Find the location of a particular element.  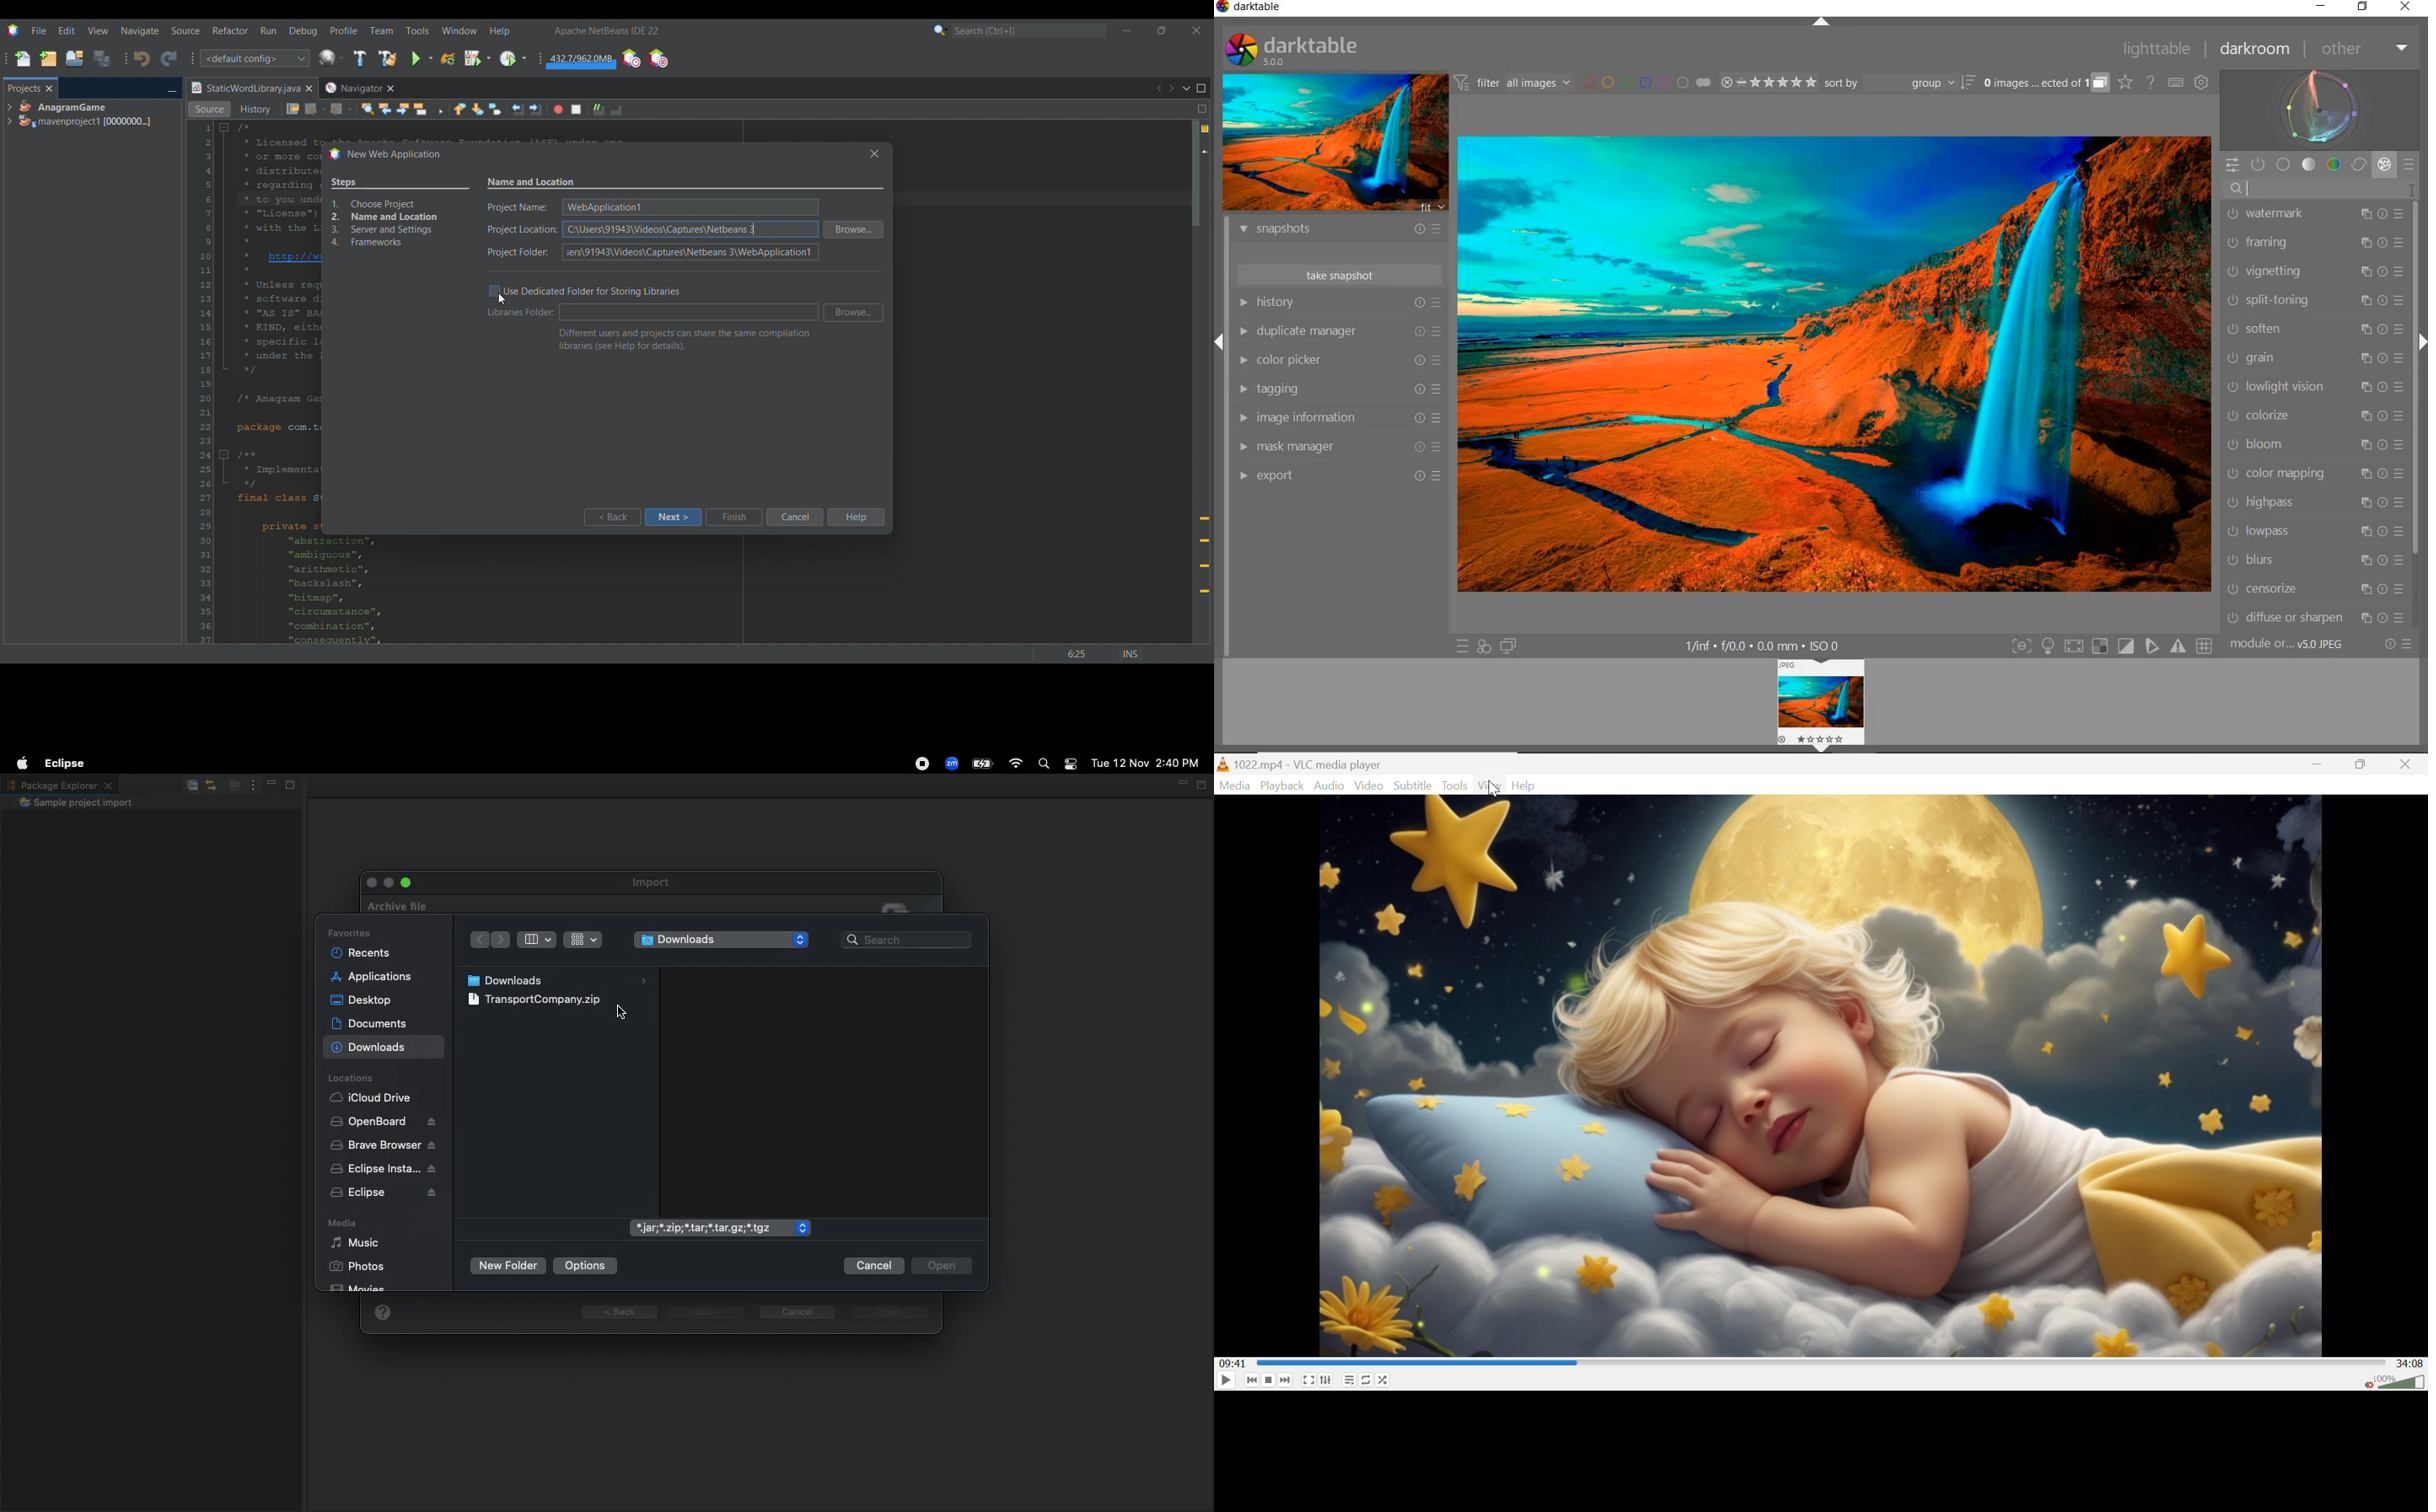

SHOW GLOBAL PREFERENCES is located at coordinates (2201, 82).